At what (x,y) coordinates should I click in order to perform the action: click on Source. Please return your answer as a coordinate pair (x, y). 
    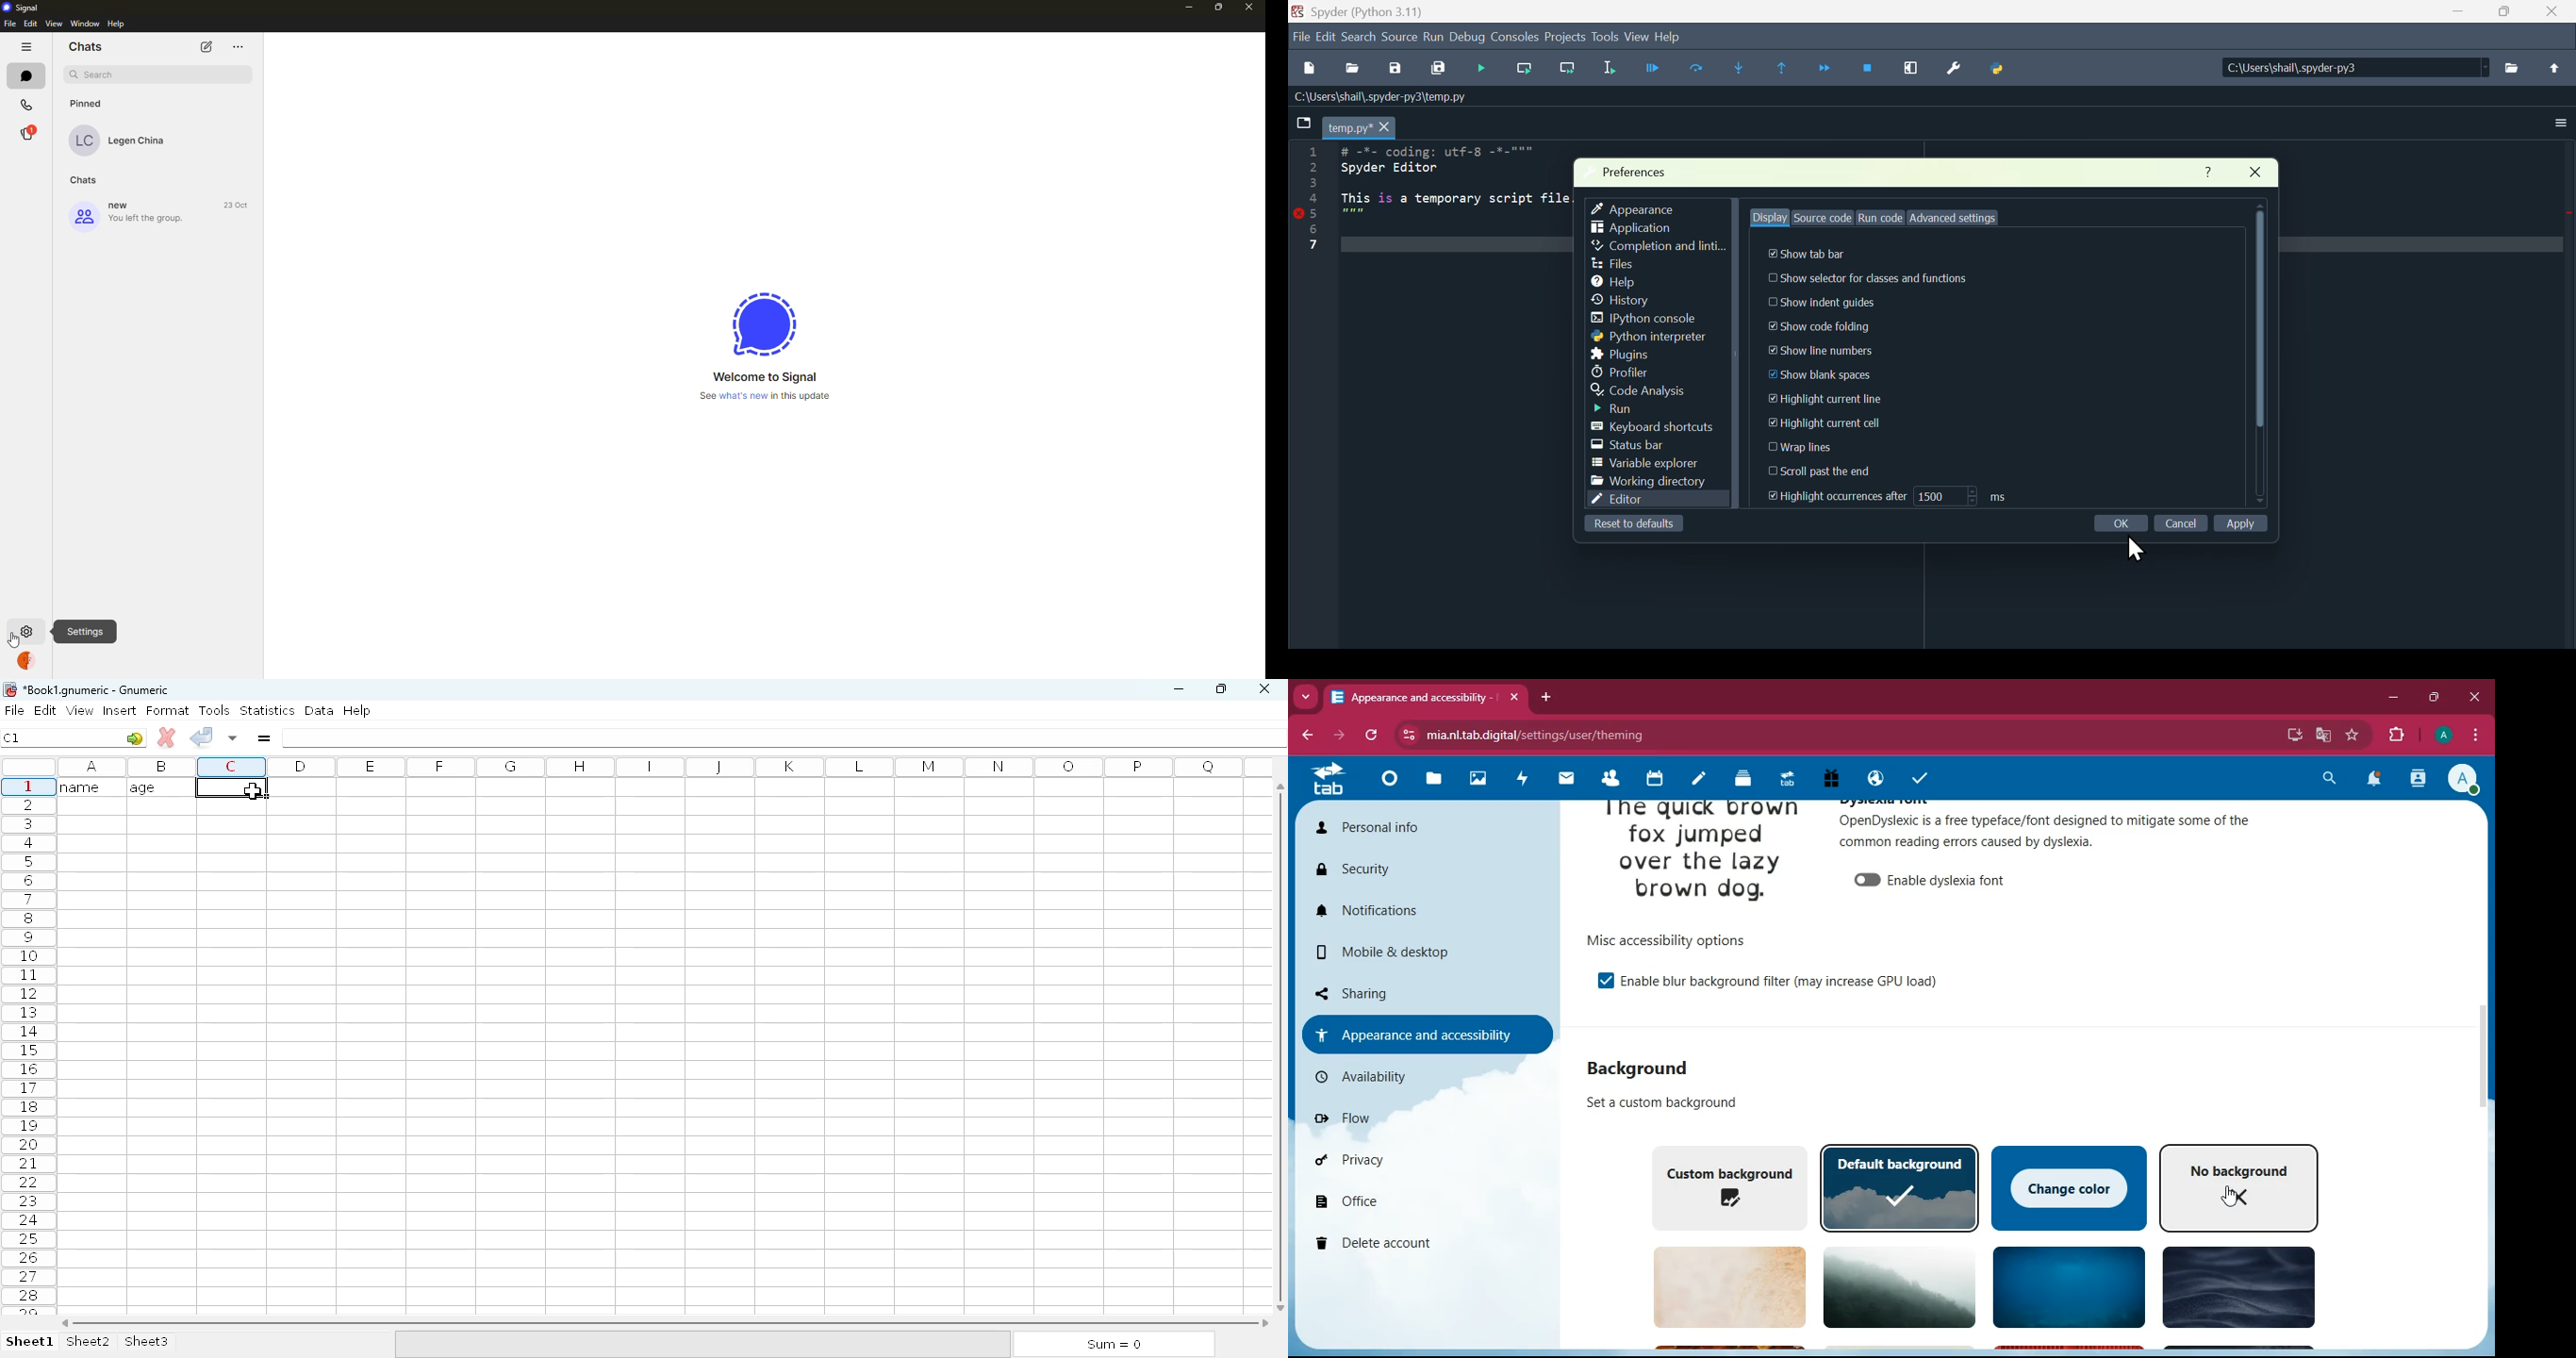
    Looking at the image, I should click on (1401, 39).